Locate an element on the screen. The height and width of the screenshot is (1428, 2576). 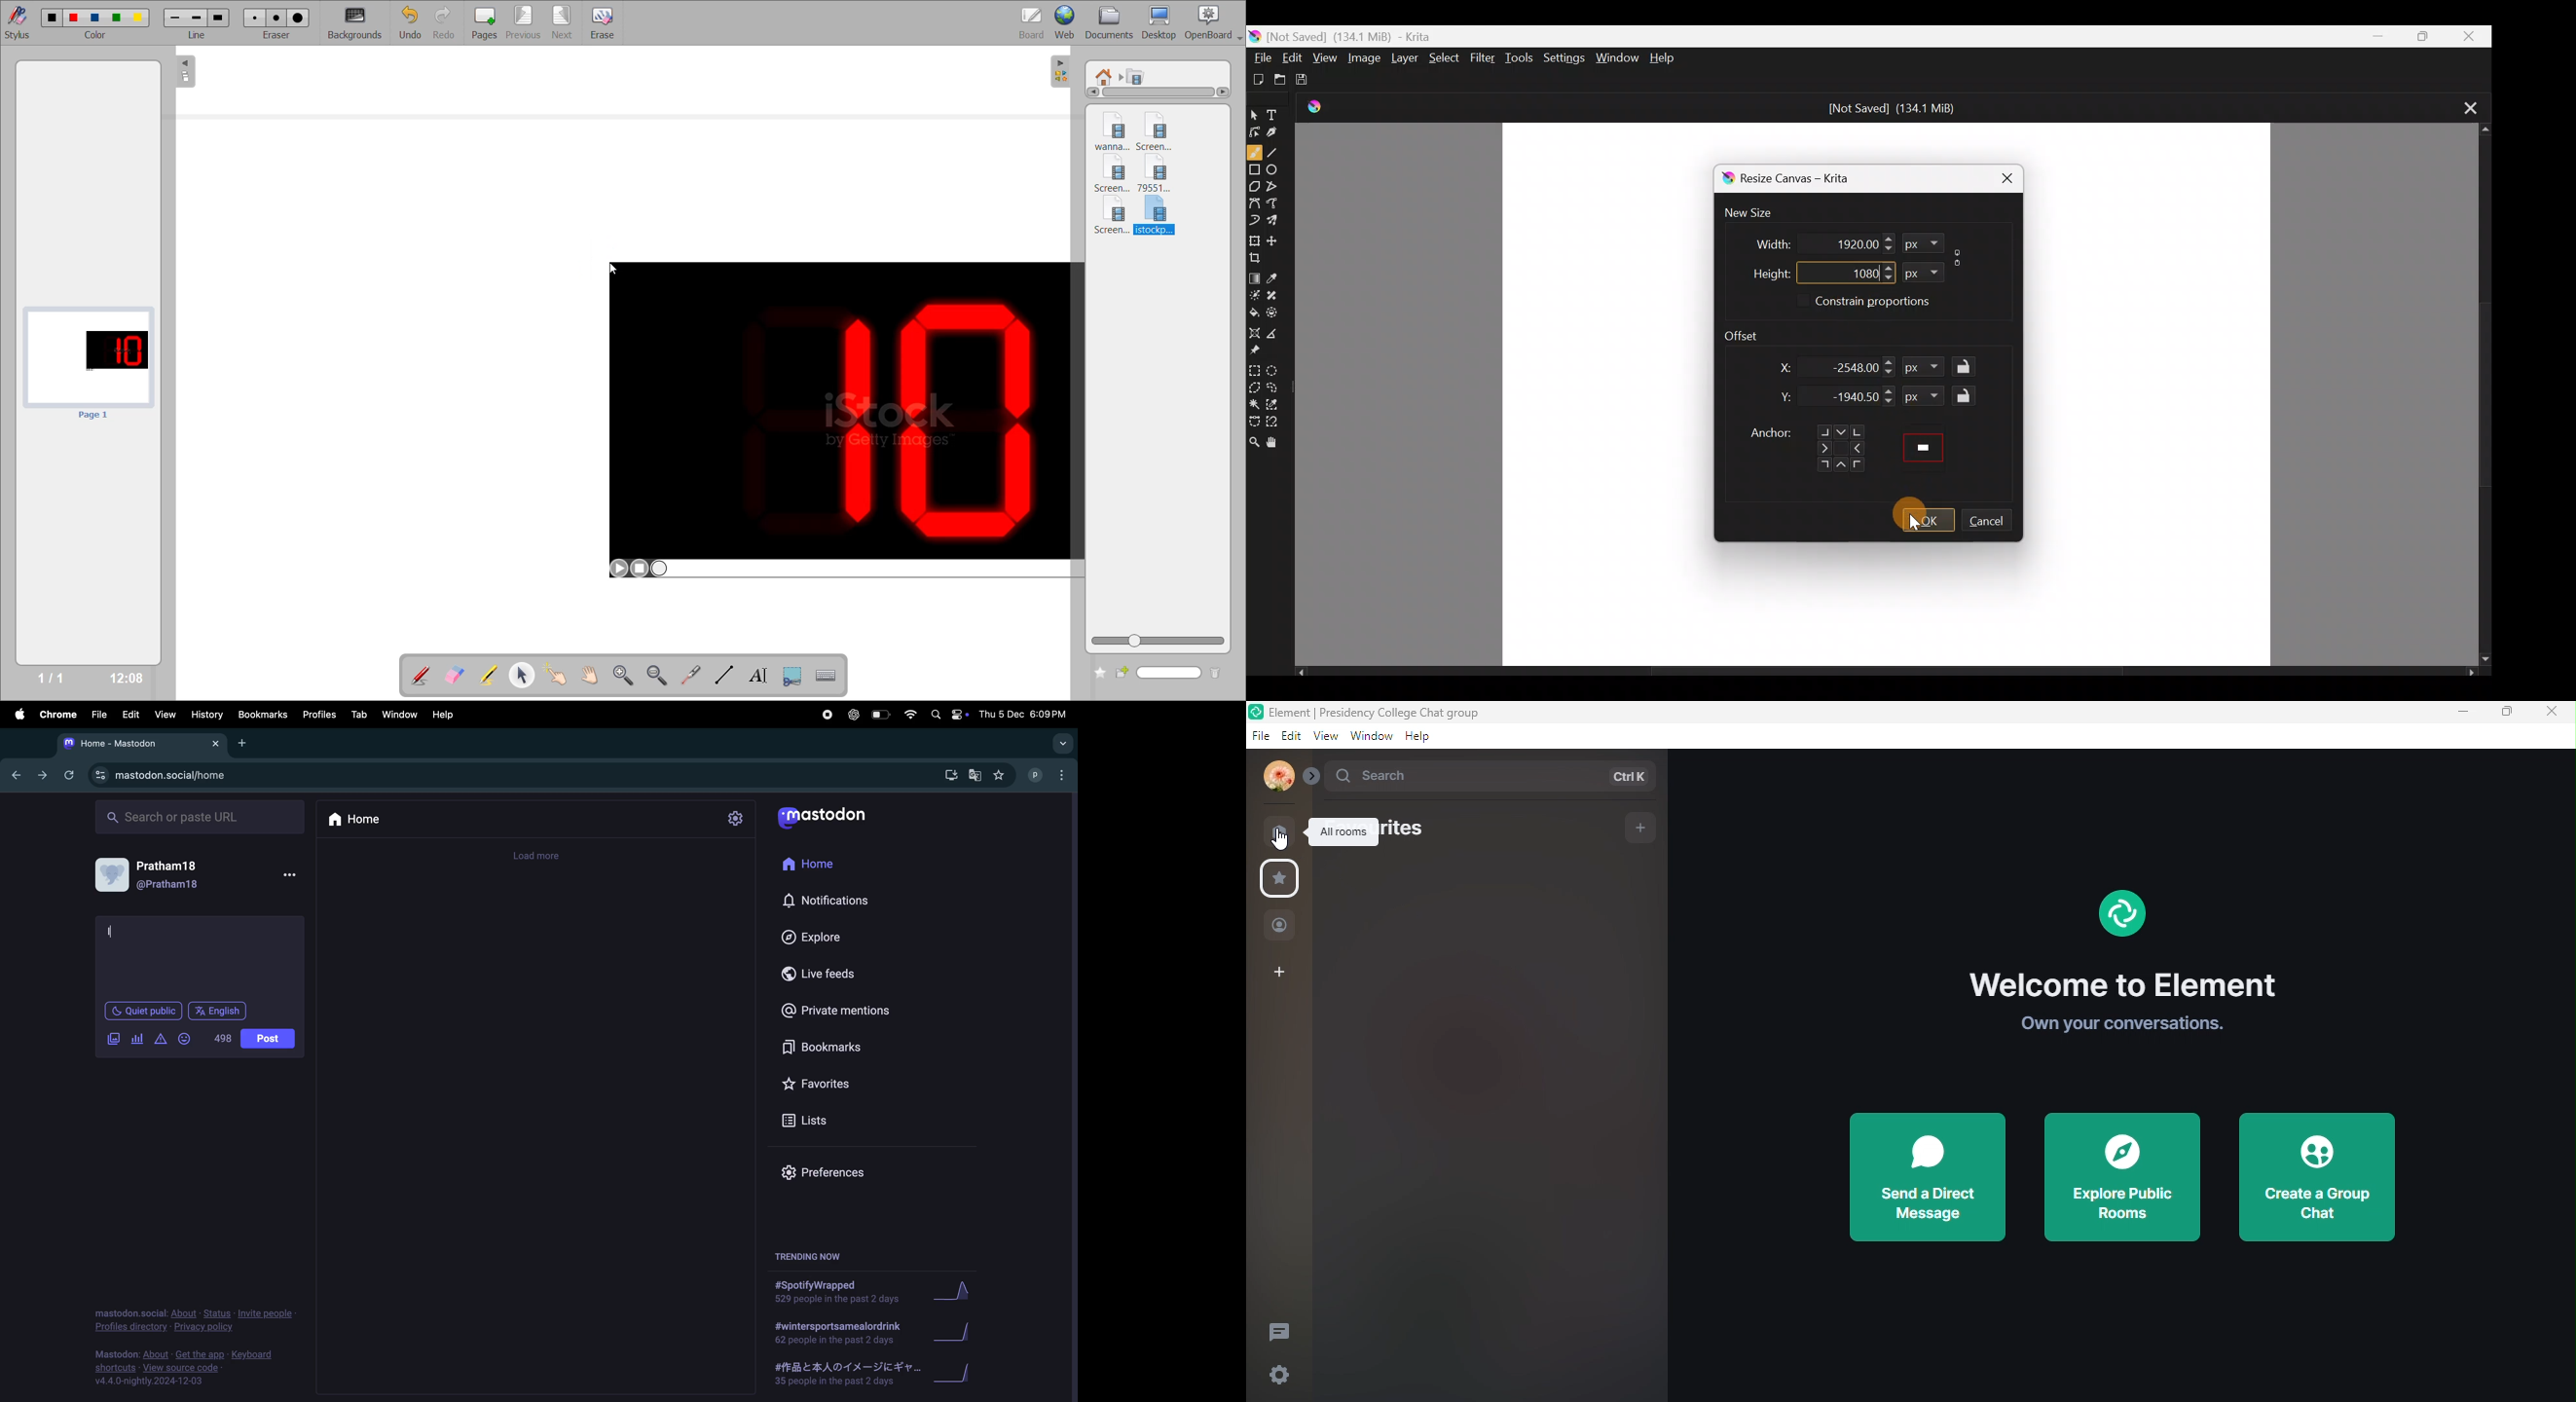
send a direct message is located at coordinates (1929, 1175).